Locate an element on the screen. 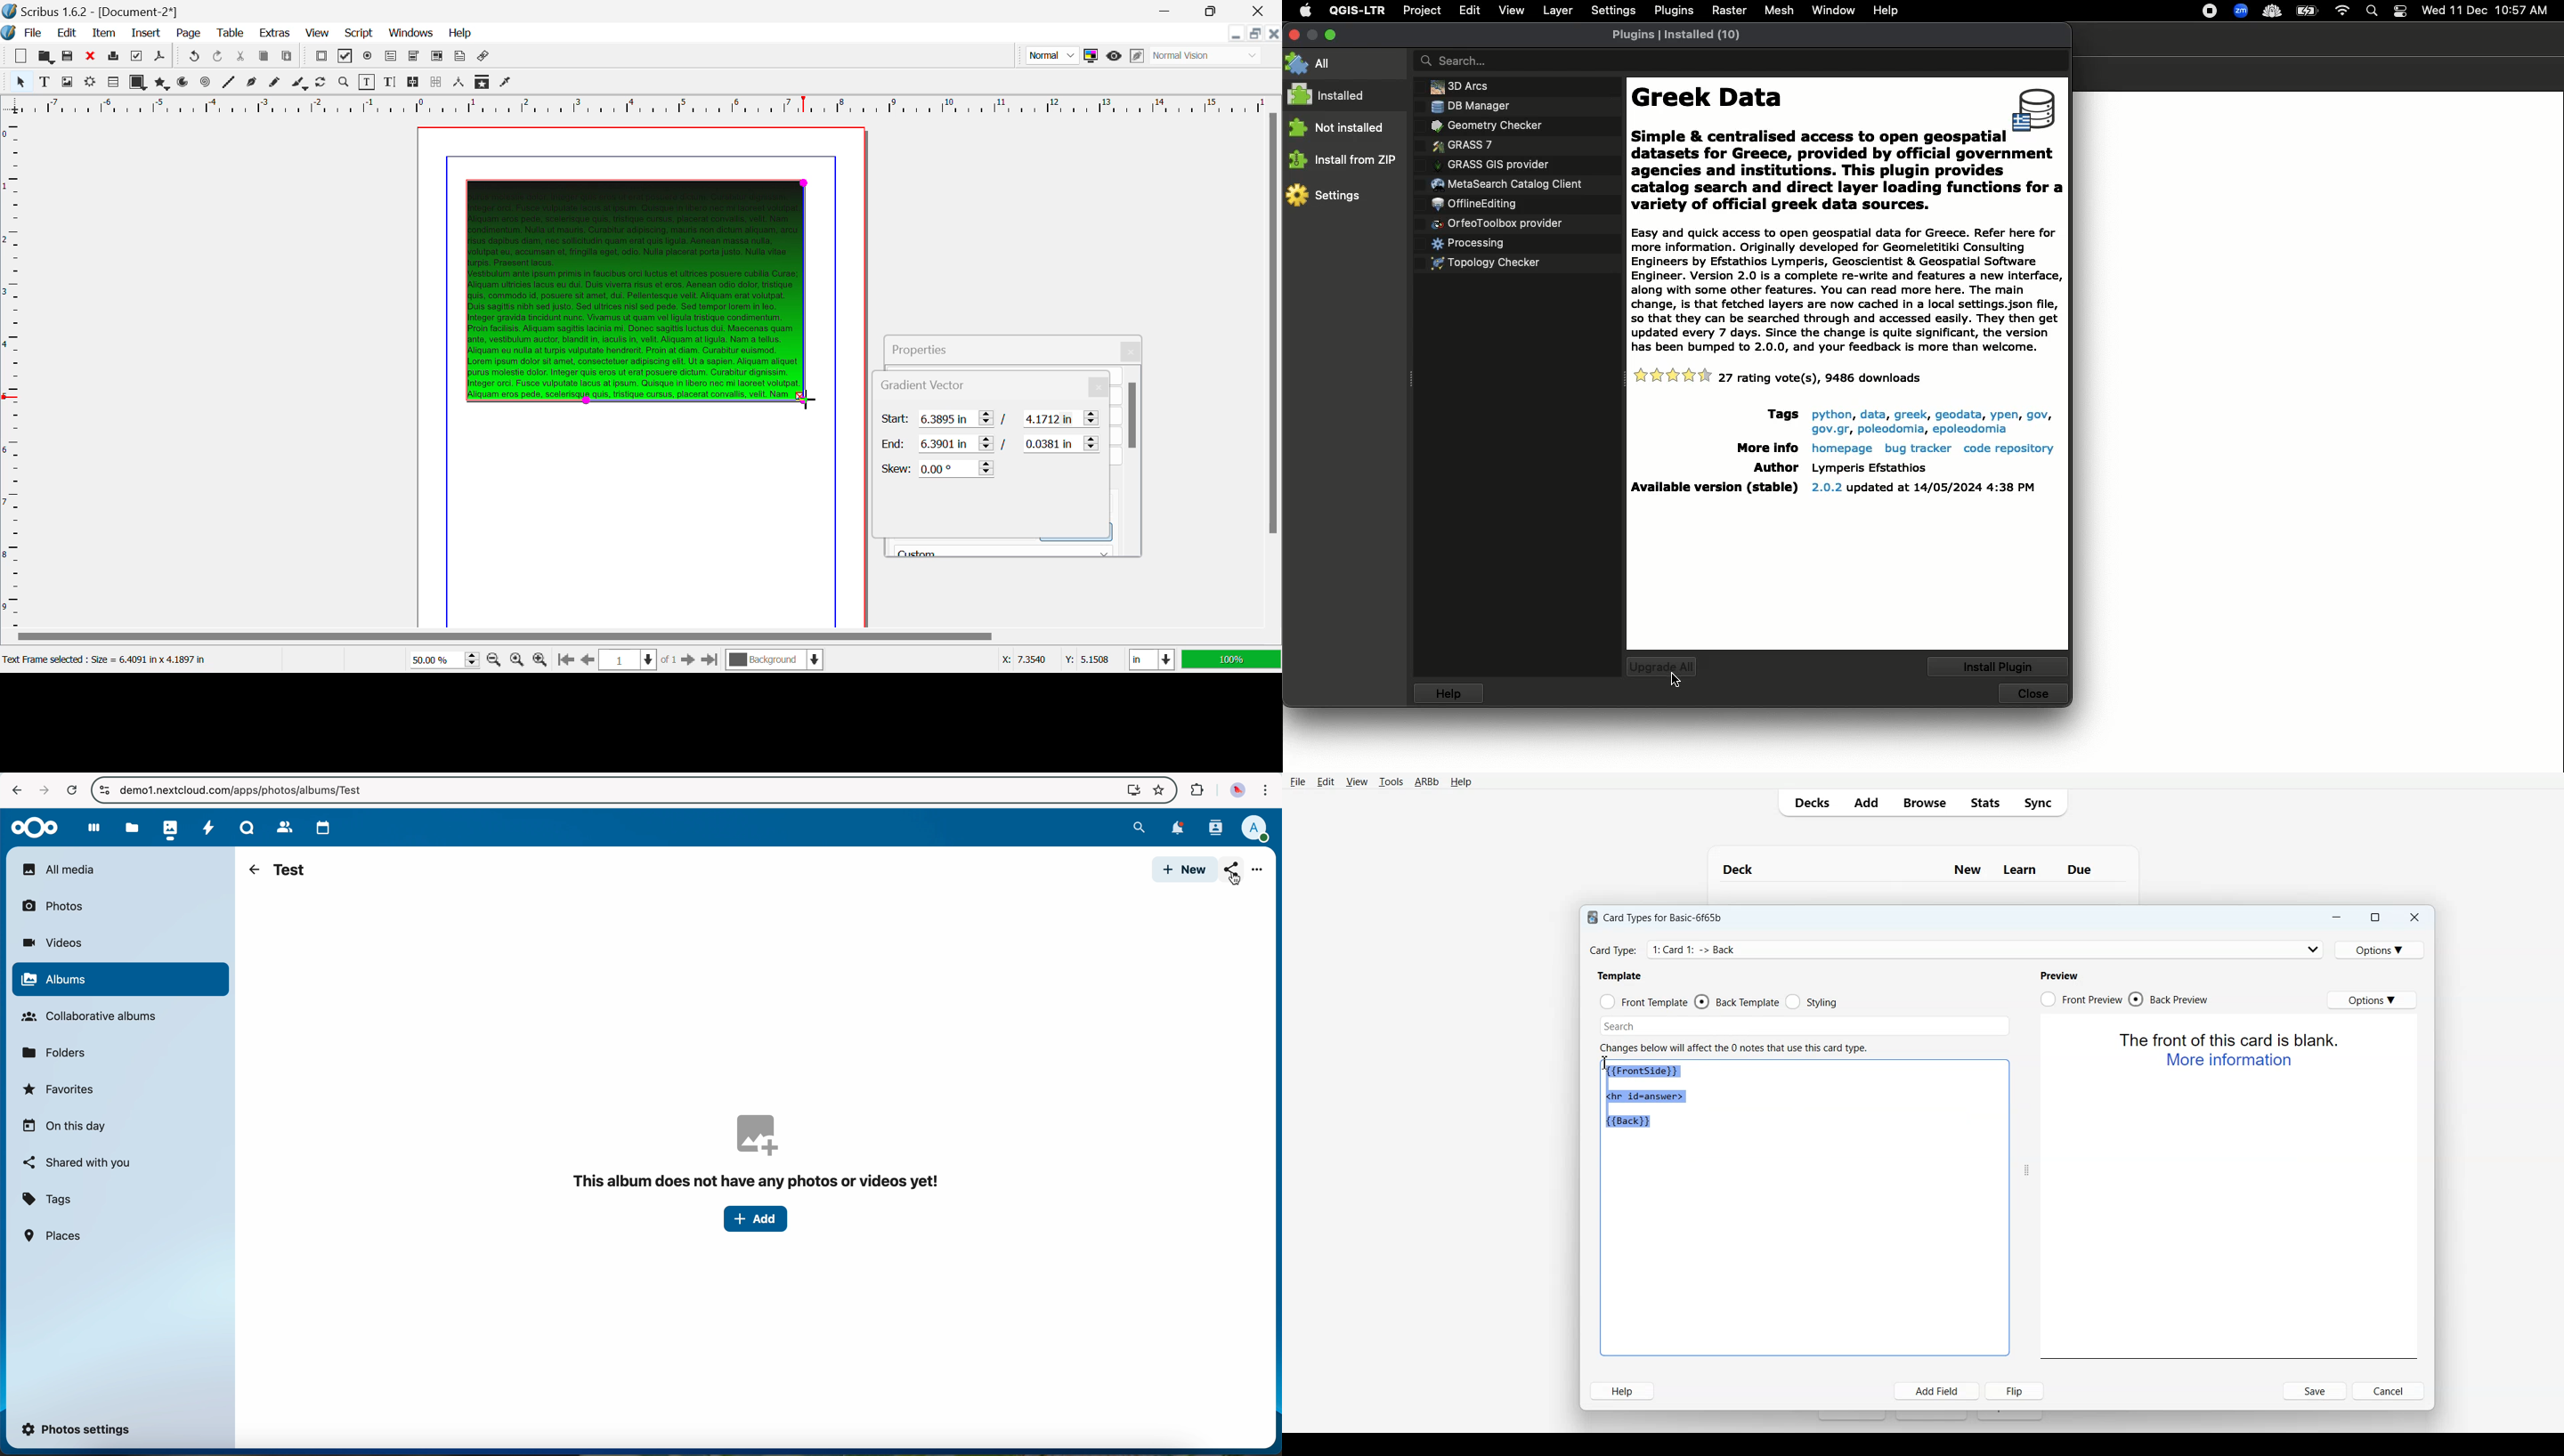 This screenshot has width=2576, height=1456. File is located at coordinates (1298, 782).